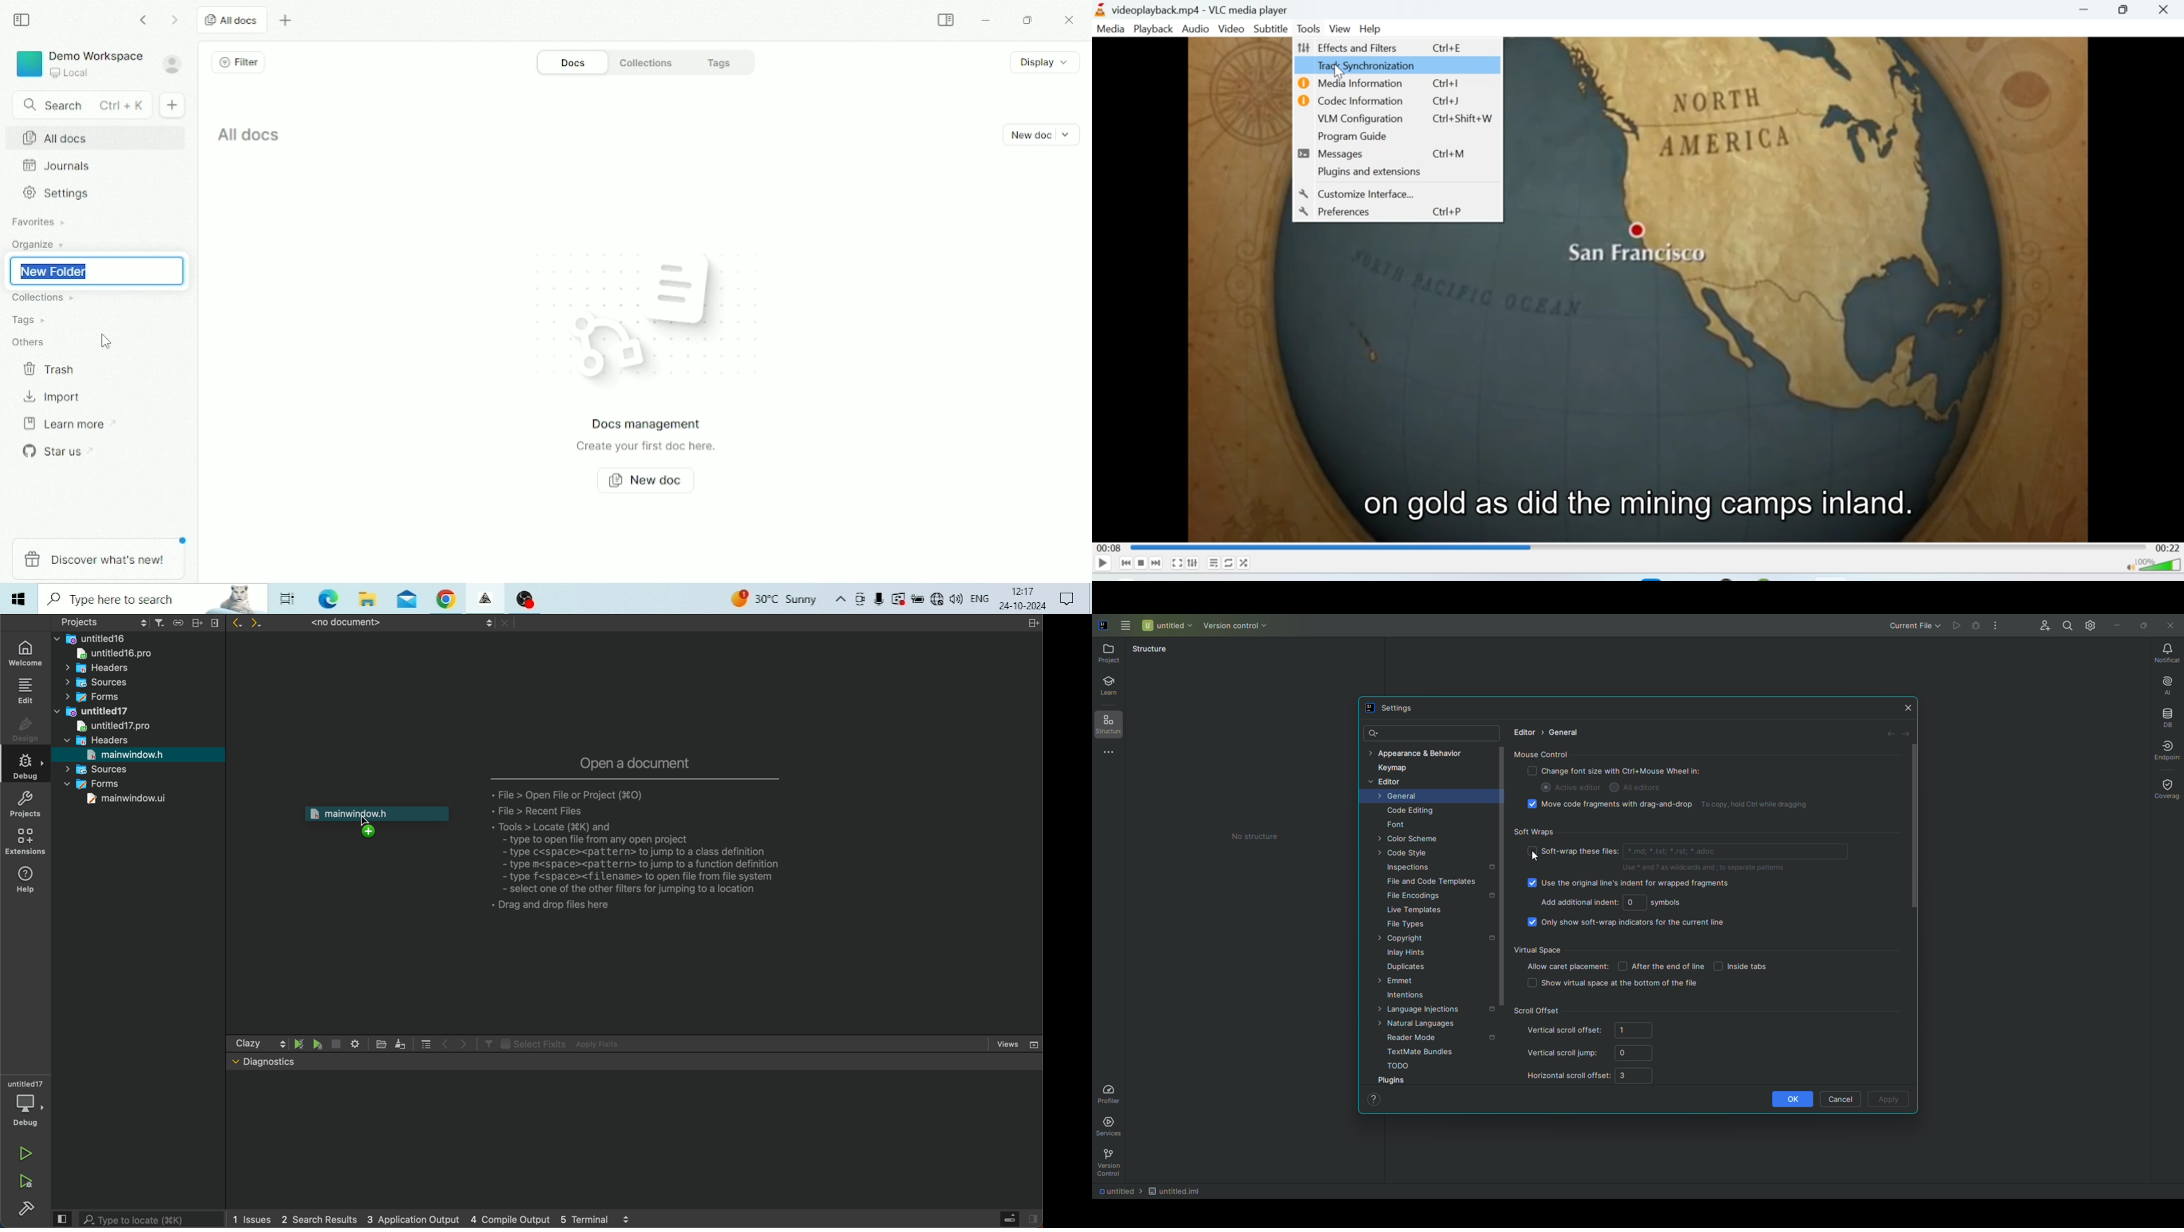  What do you see at coordinates (195, 622) in the screenshot?
I see `Arrange` at bounding box center [195, 622].